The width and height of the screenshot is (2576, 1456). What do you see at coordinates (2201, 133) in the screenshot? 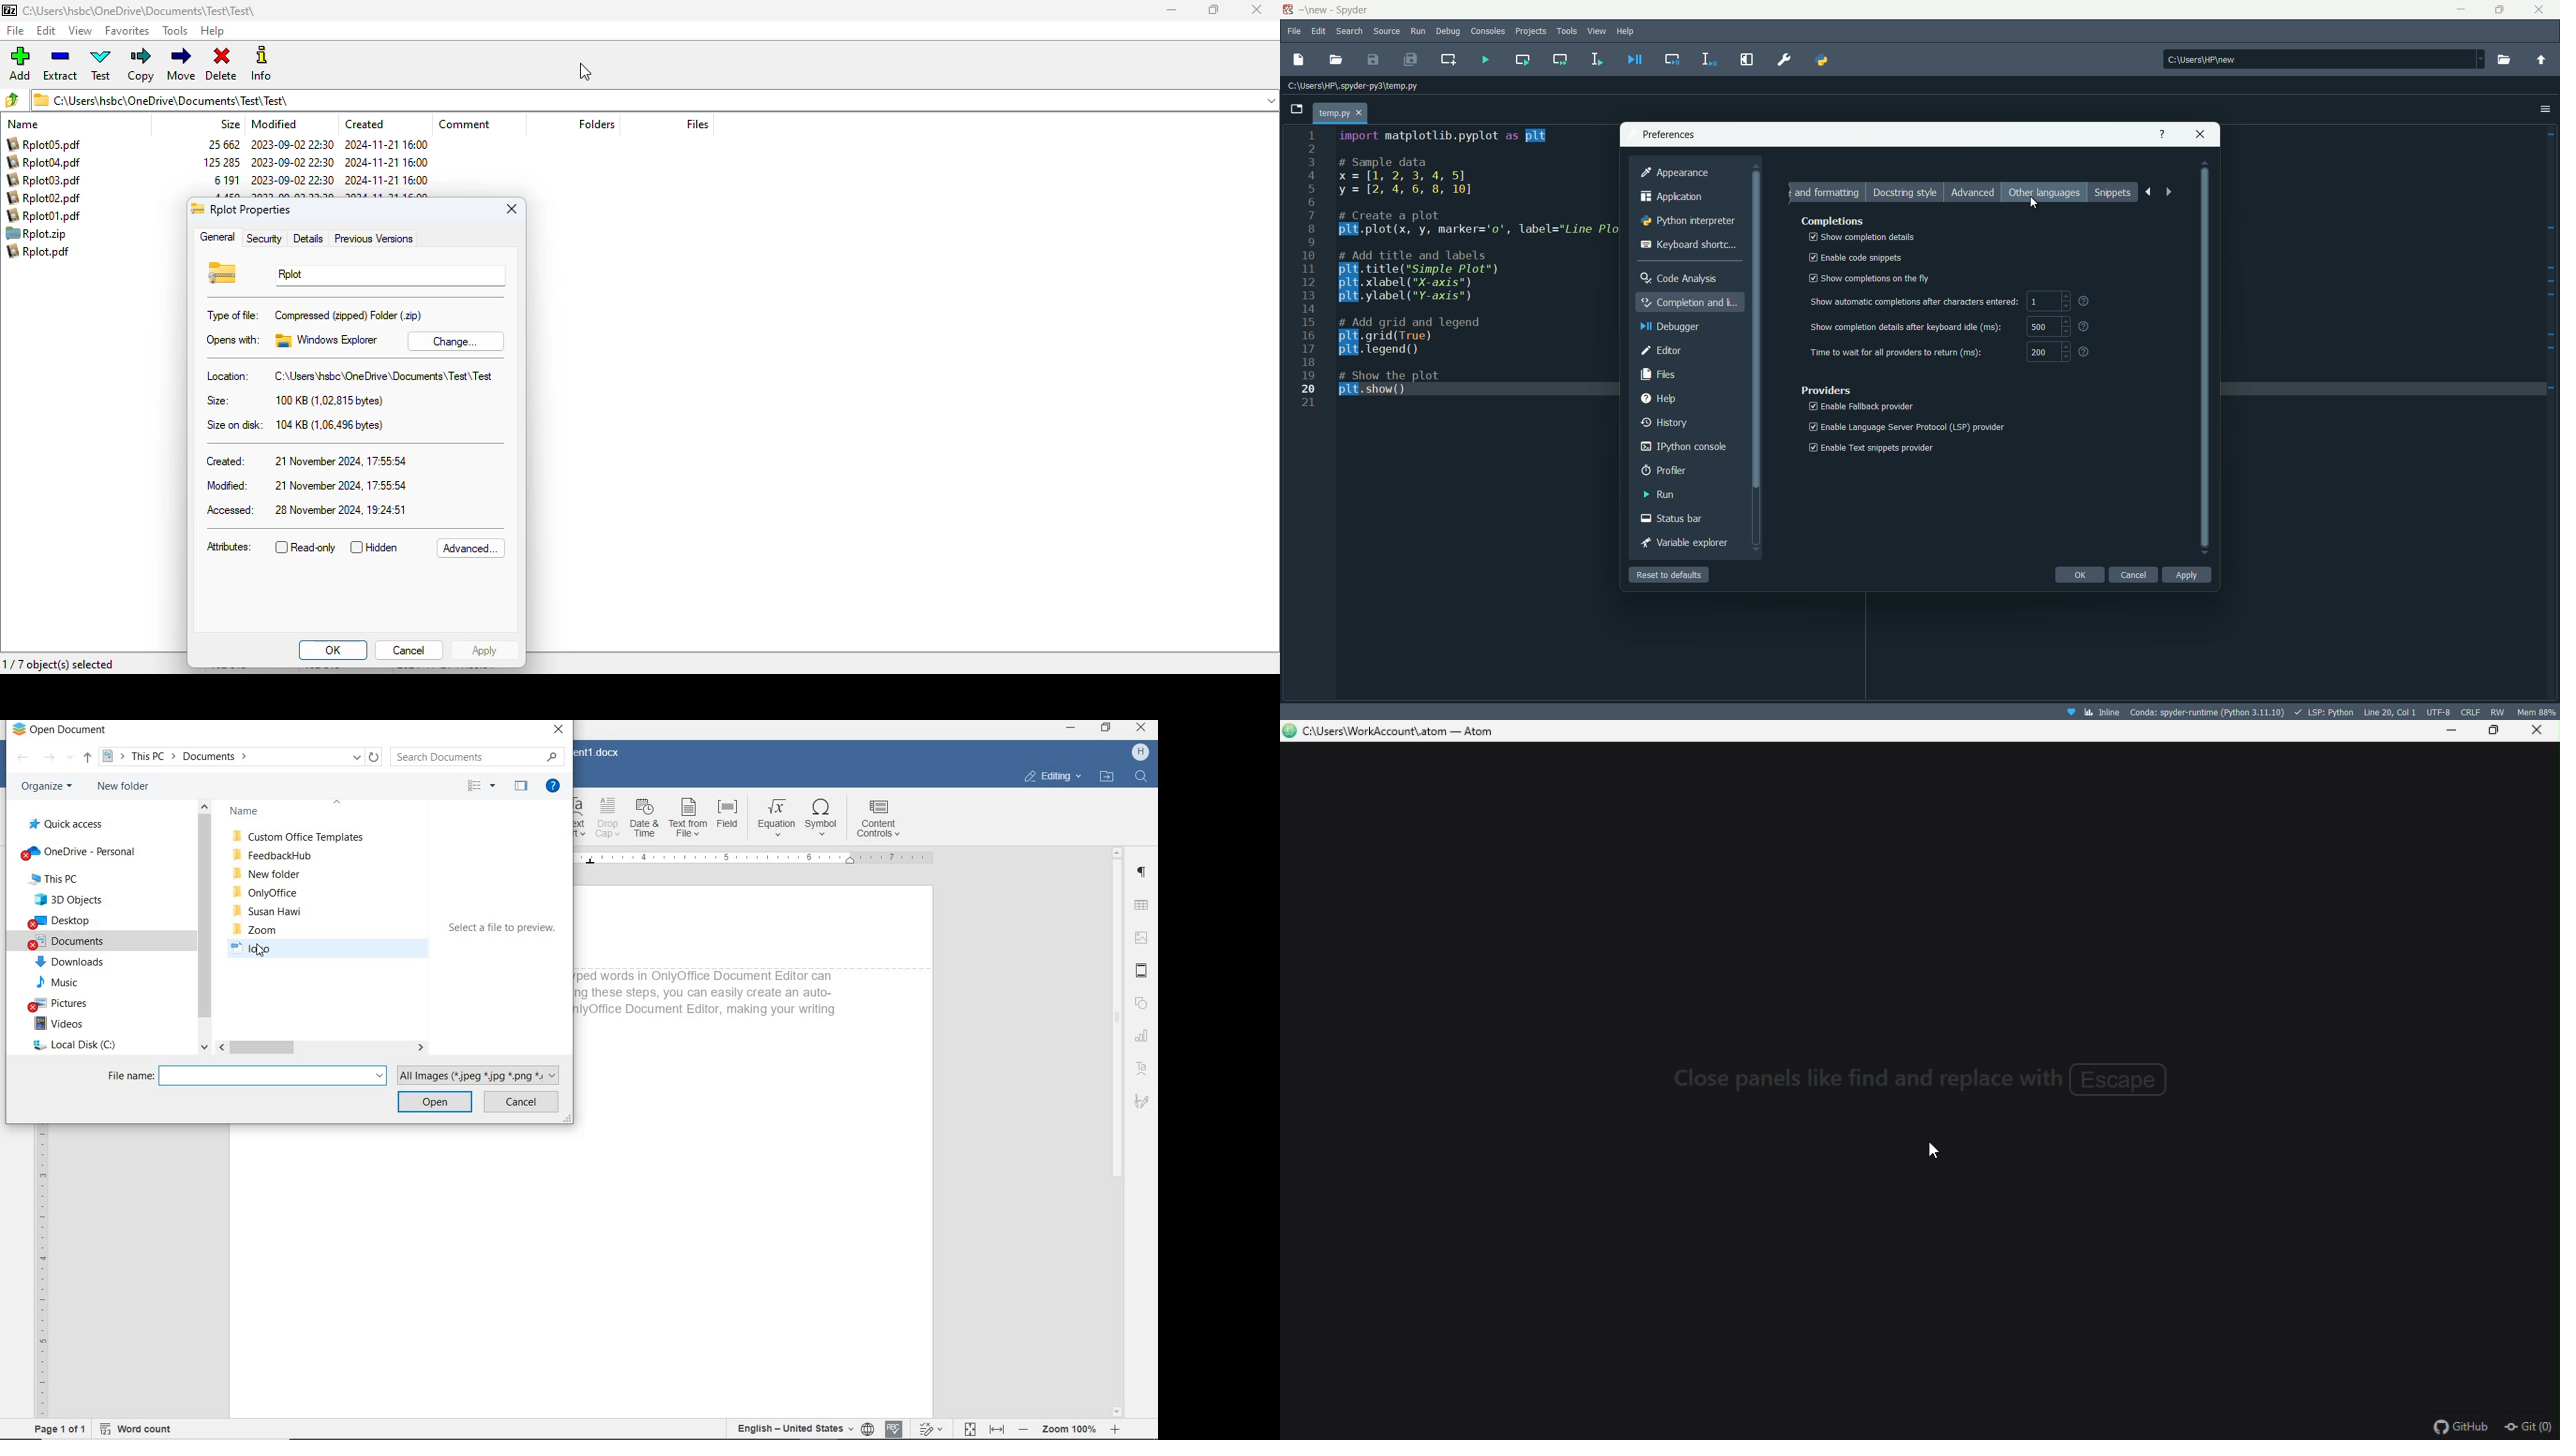
I see `close` at bounding box center [2201, 133].